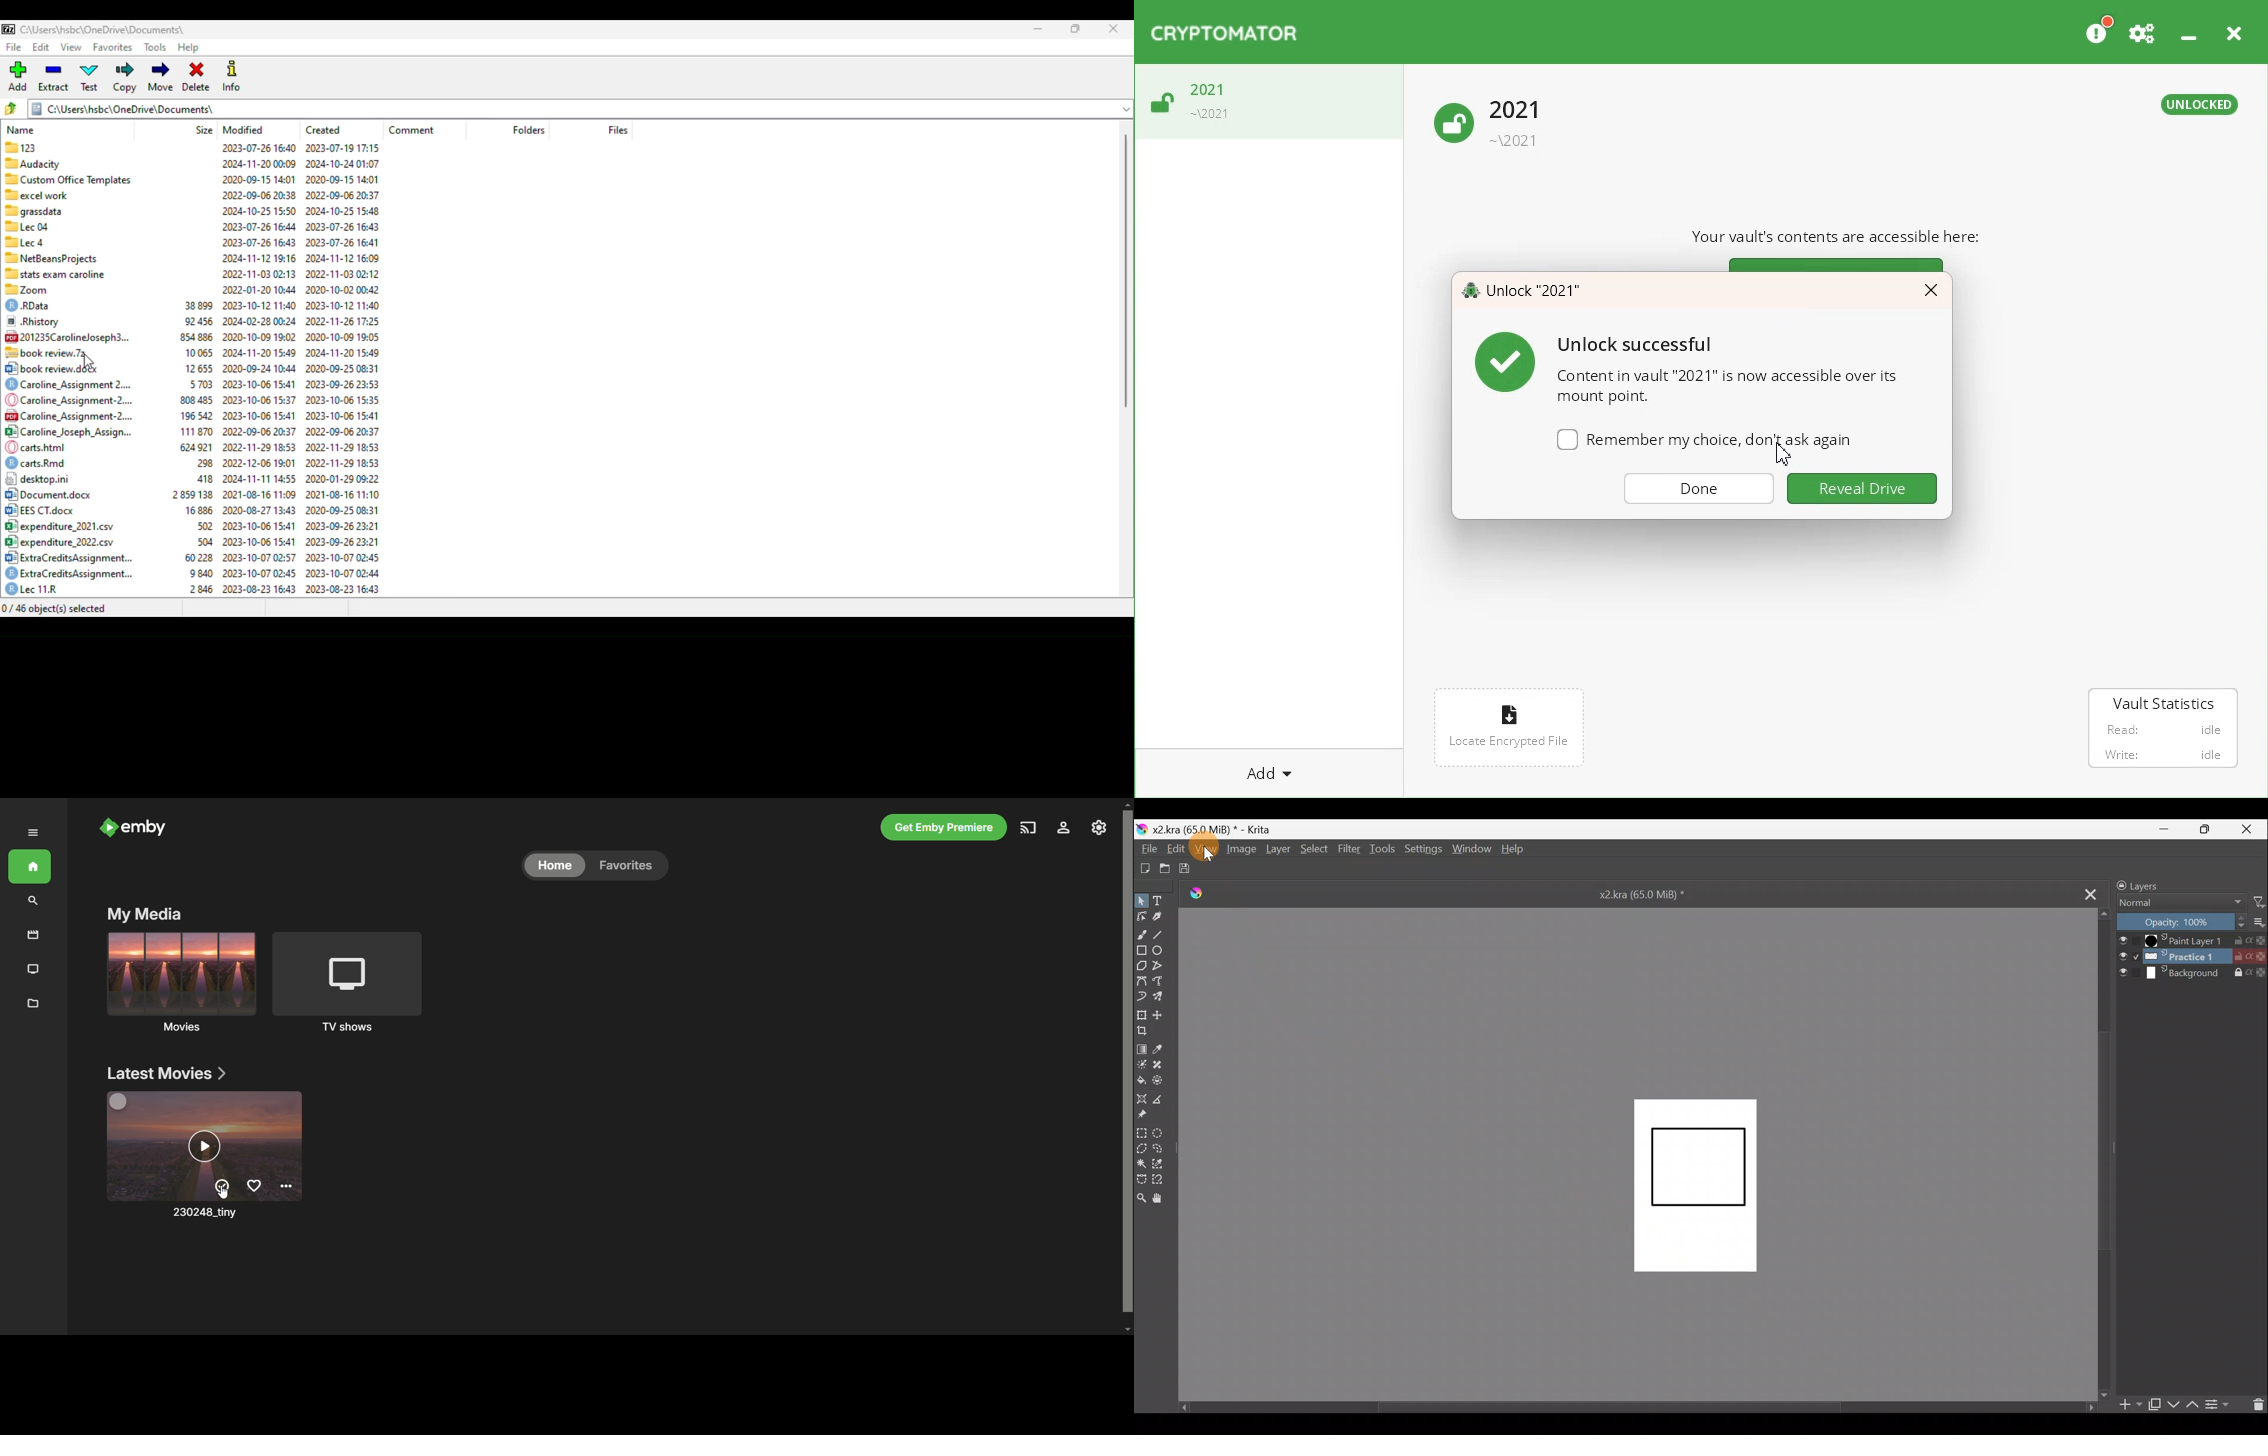 This screenshot has width=2268, height=1456. Describe the element at coordinates (1192, 868) in the screenshot. I see `Save` at that location.